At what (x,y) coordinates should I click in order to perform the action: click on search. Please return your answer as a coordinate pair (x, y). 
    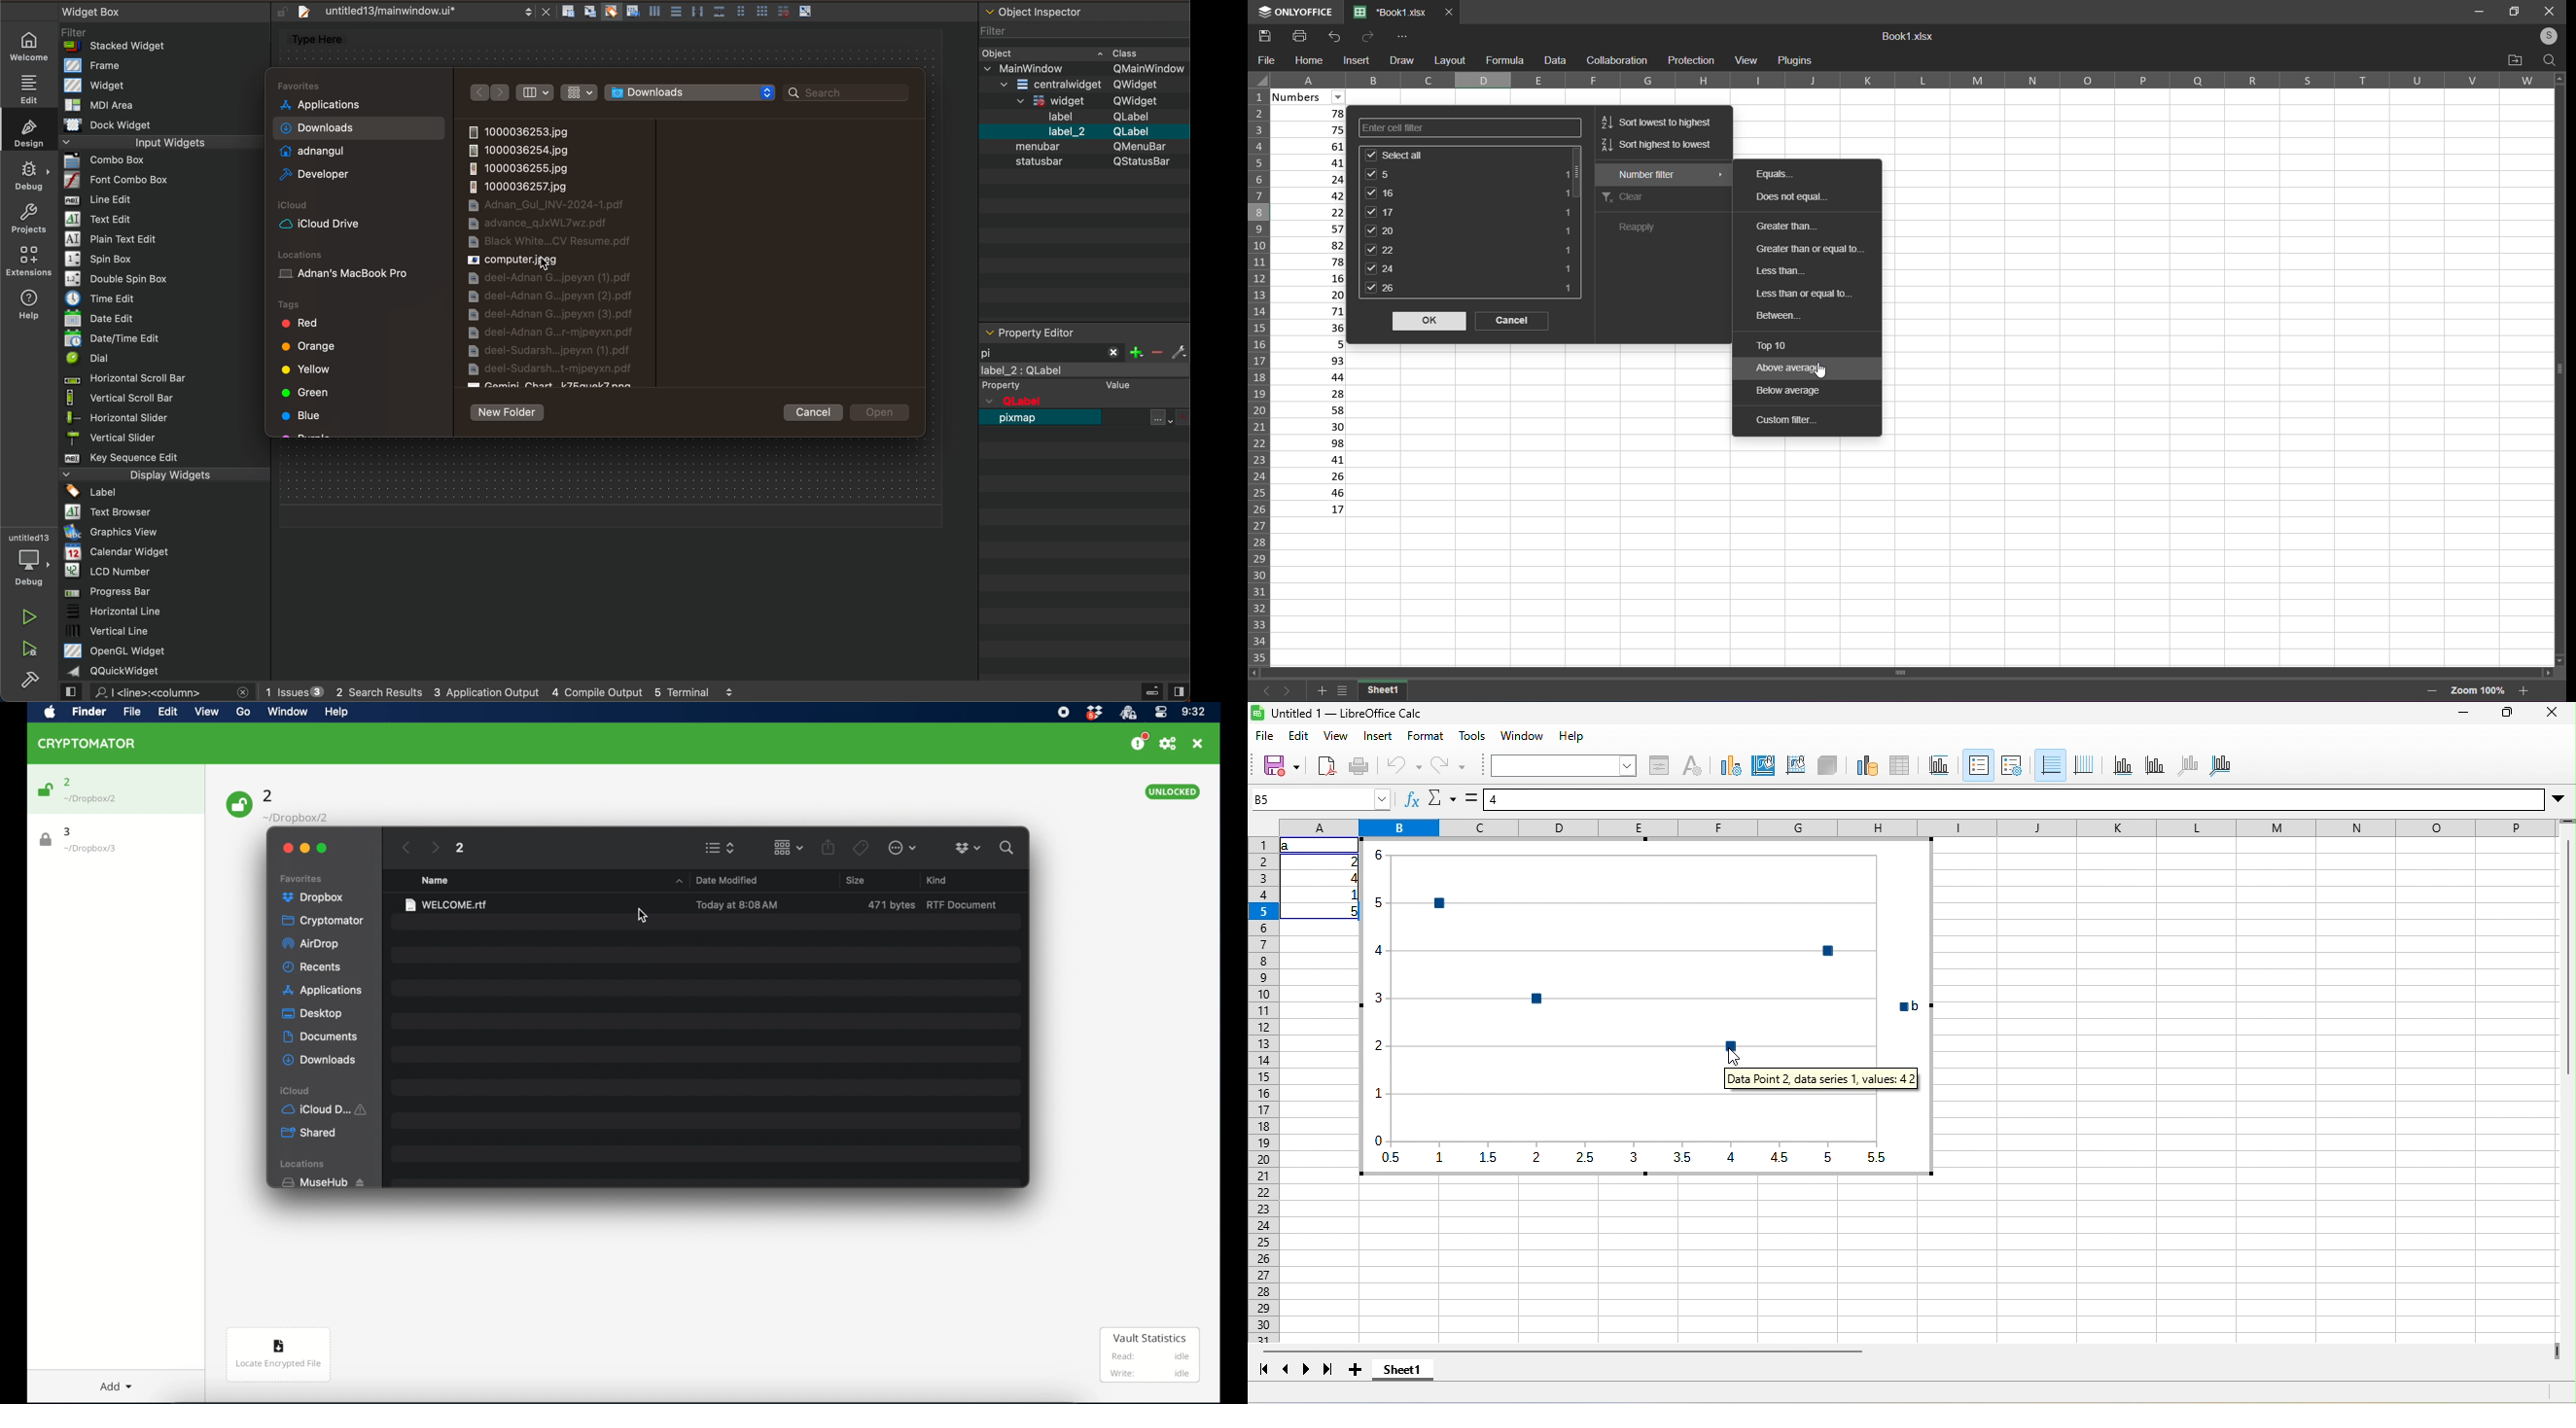
    Looking at the image, I should click on (2549, 60).